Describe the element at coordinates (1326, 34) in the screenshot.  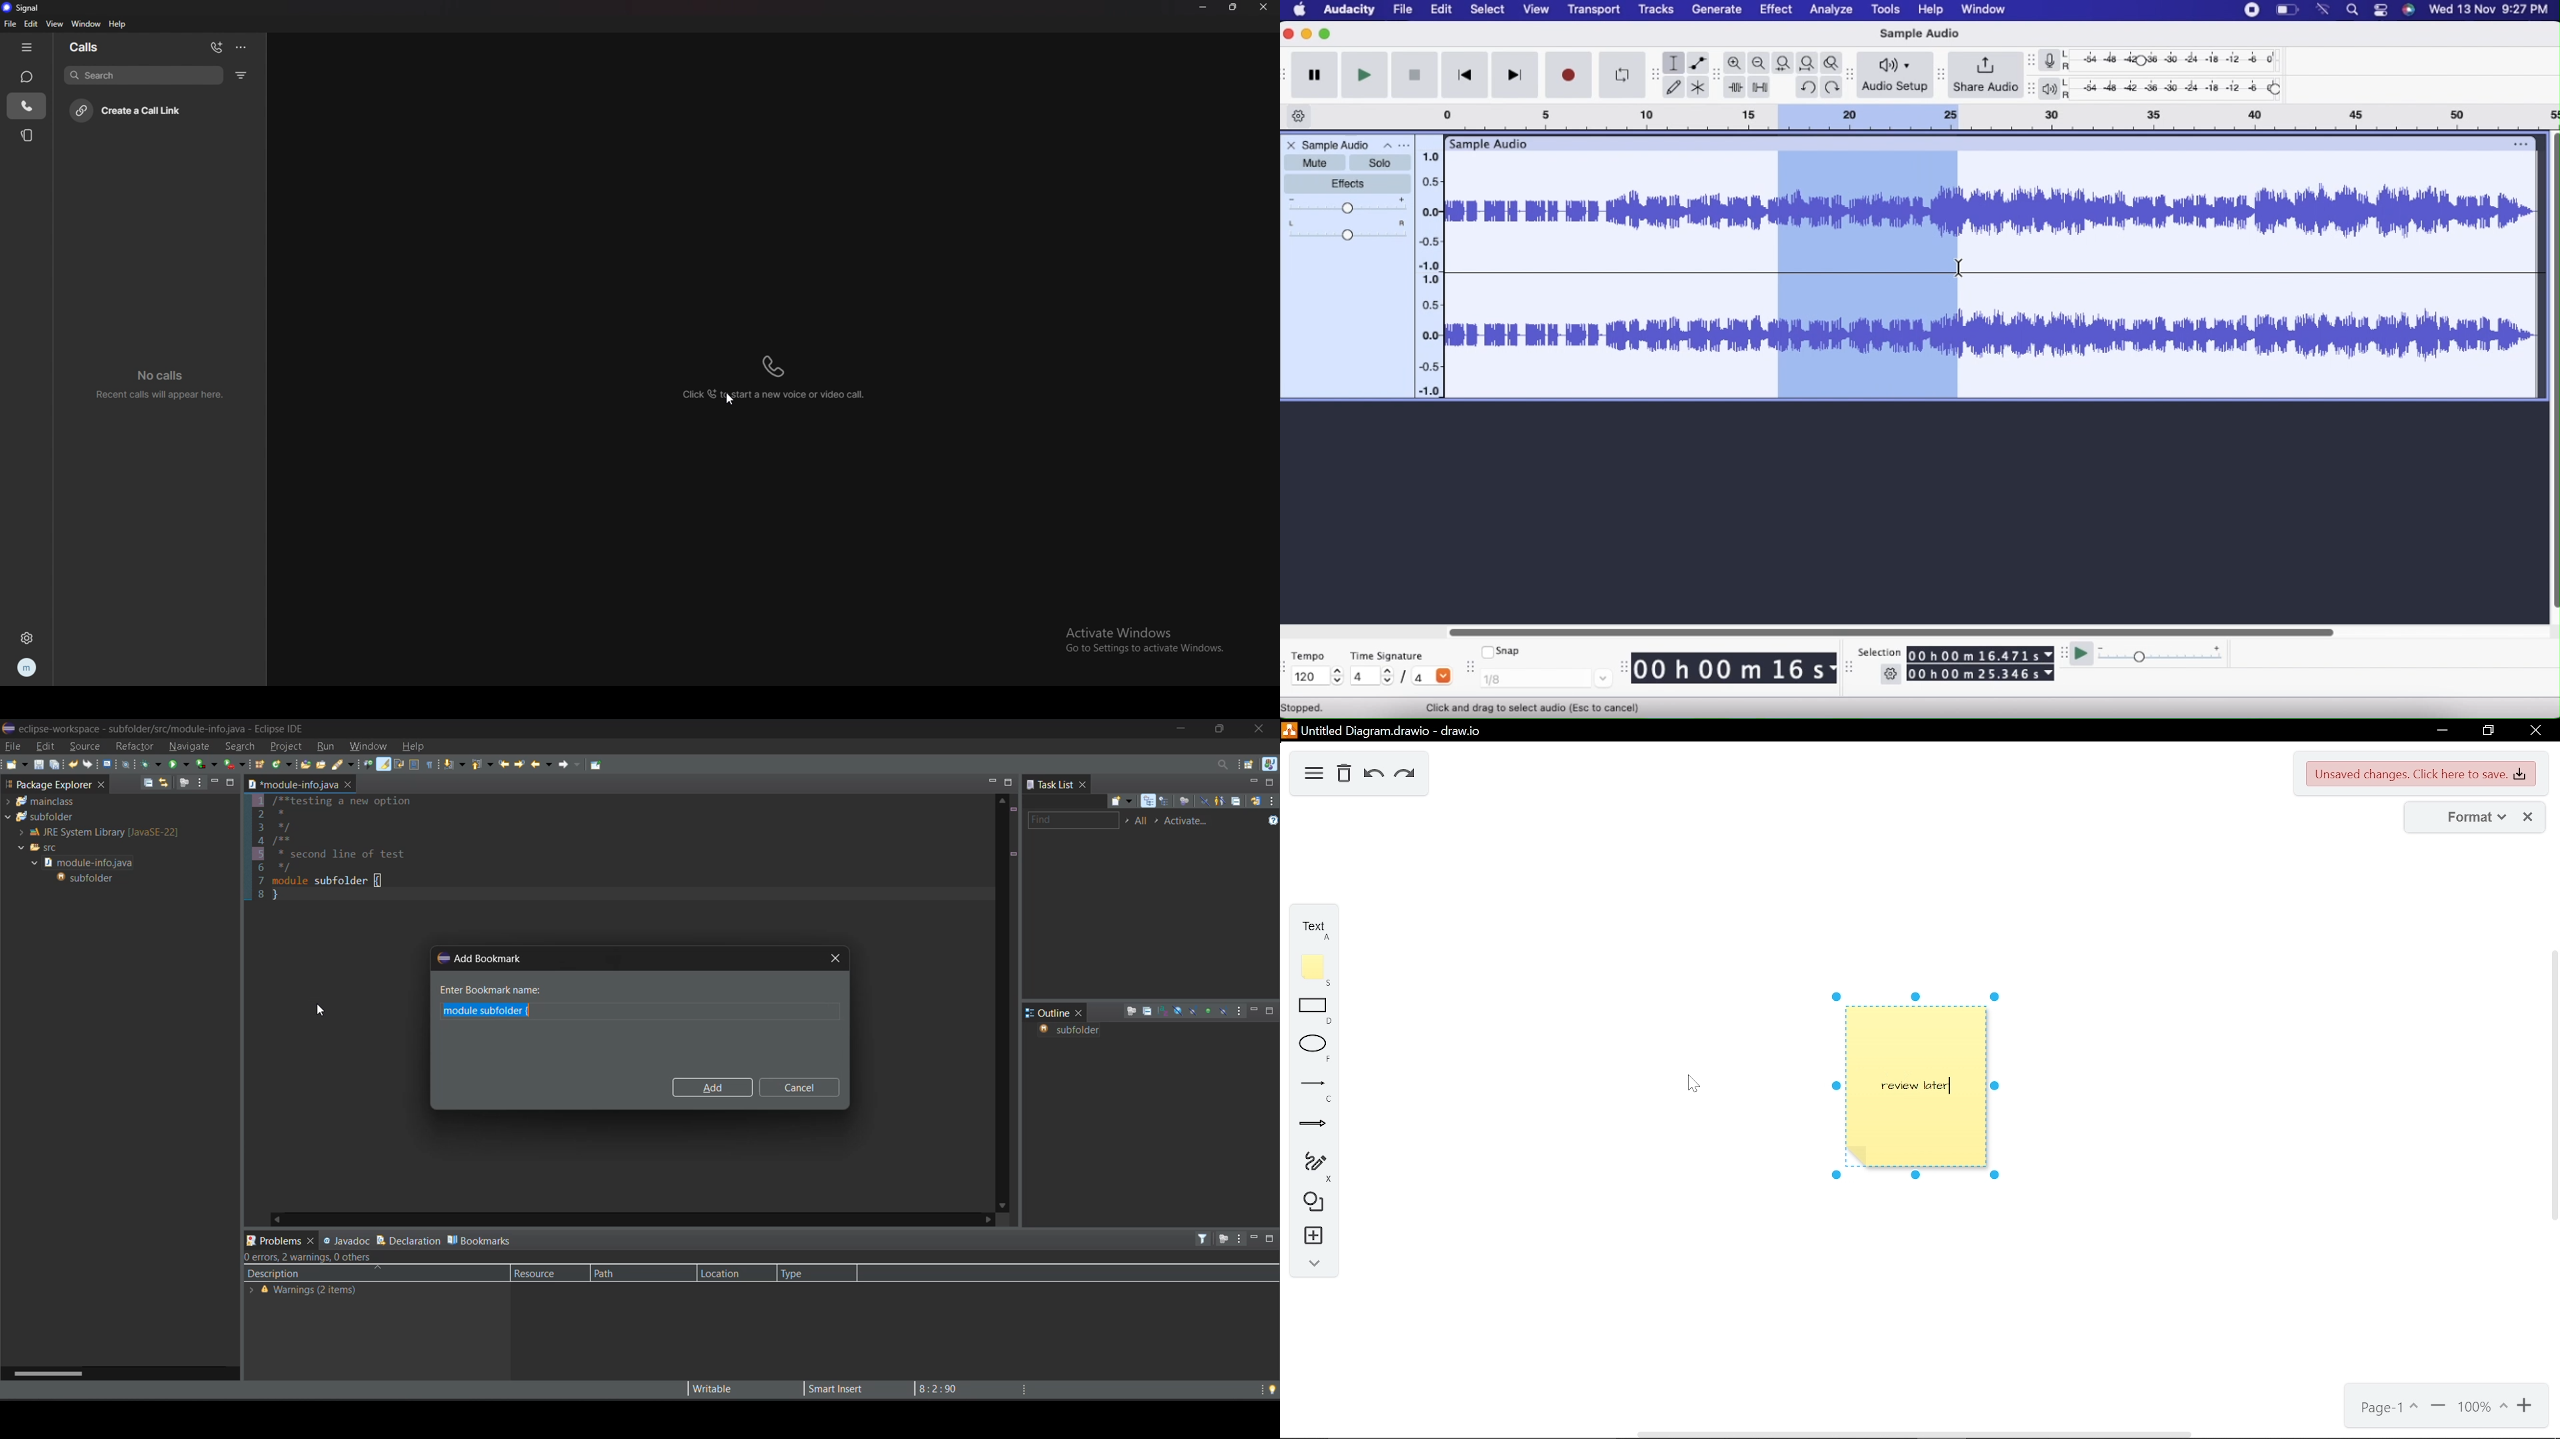
I see `Maximize` at that location.